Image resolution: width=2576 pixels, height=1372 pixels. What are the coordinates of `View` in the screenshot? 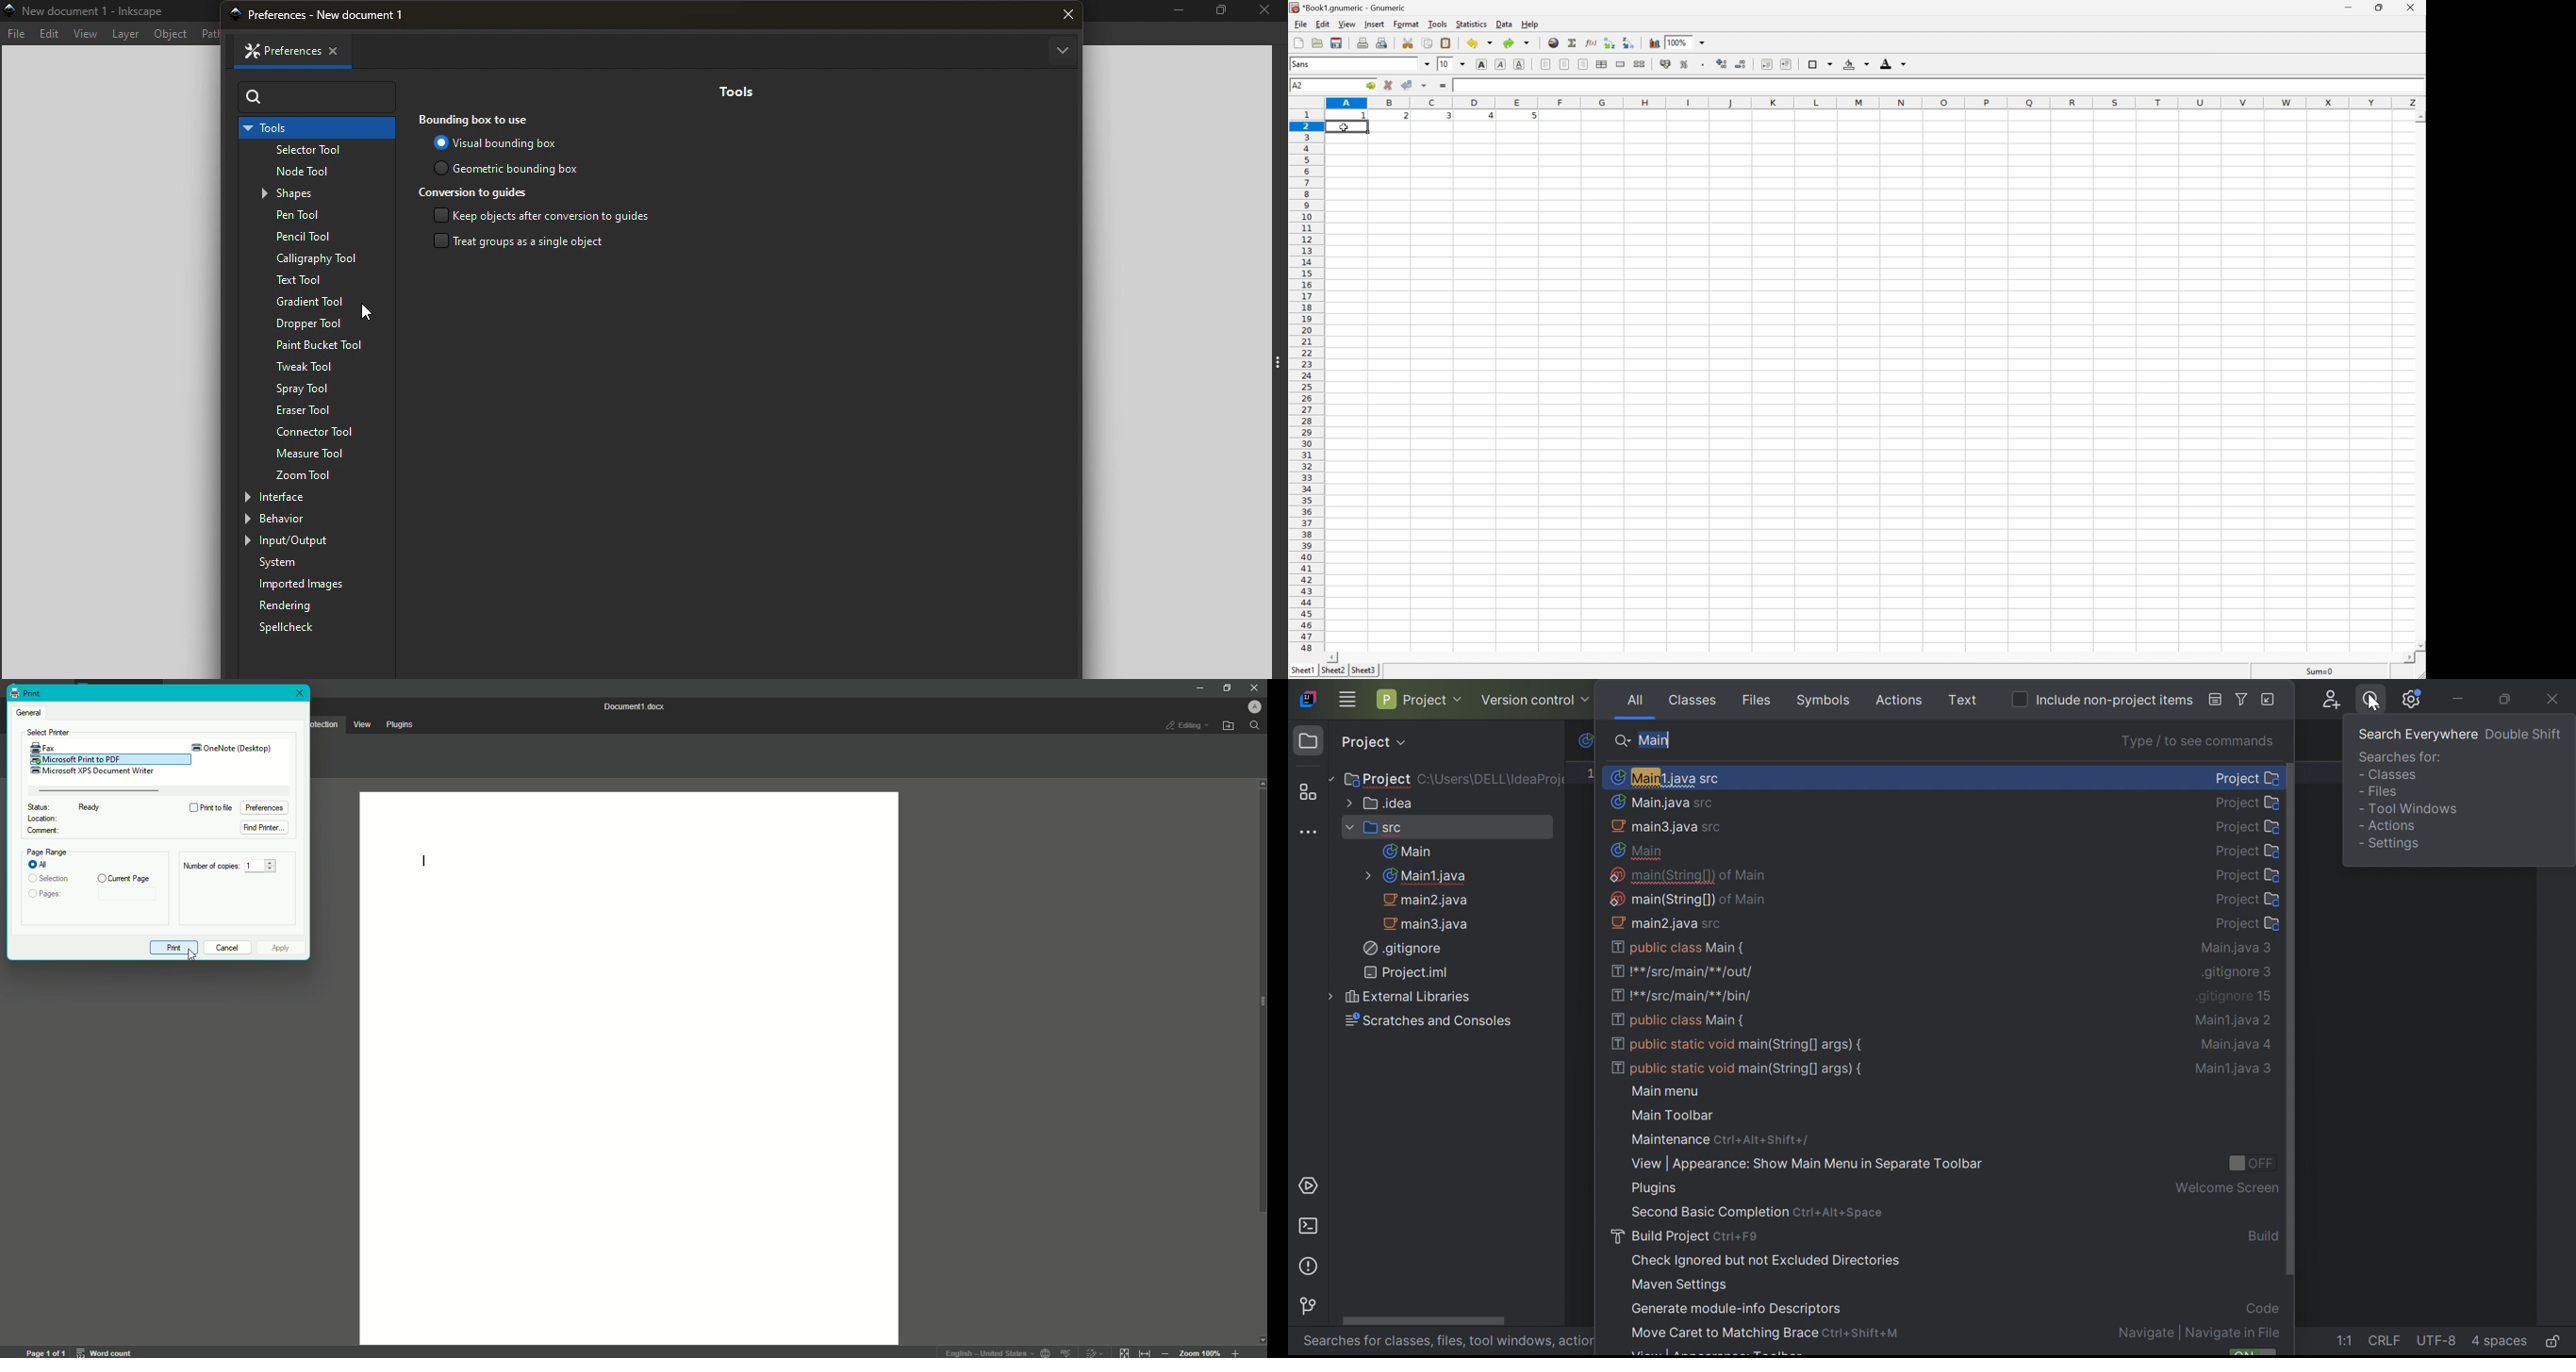 It's located at (86, 34).